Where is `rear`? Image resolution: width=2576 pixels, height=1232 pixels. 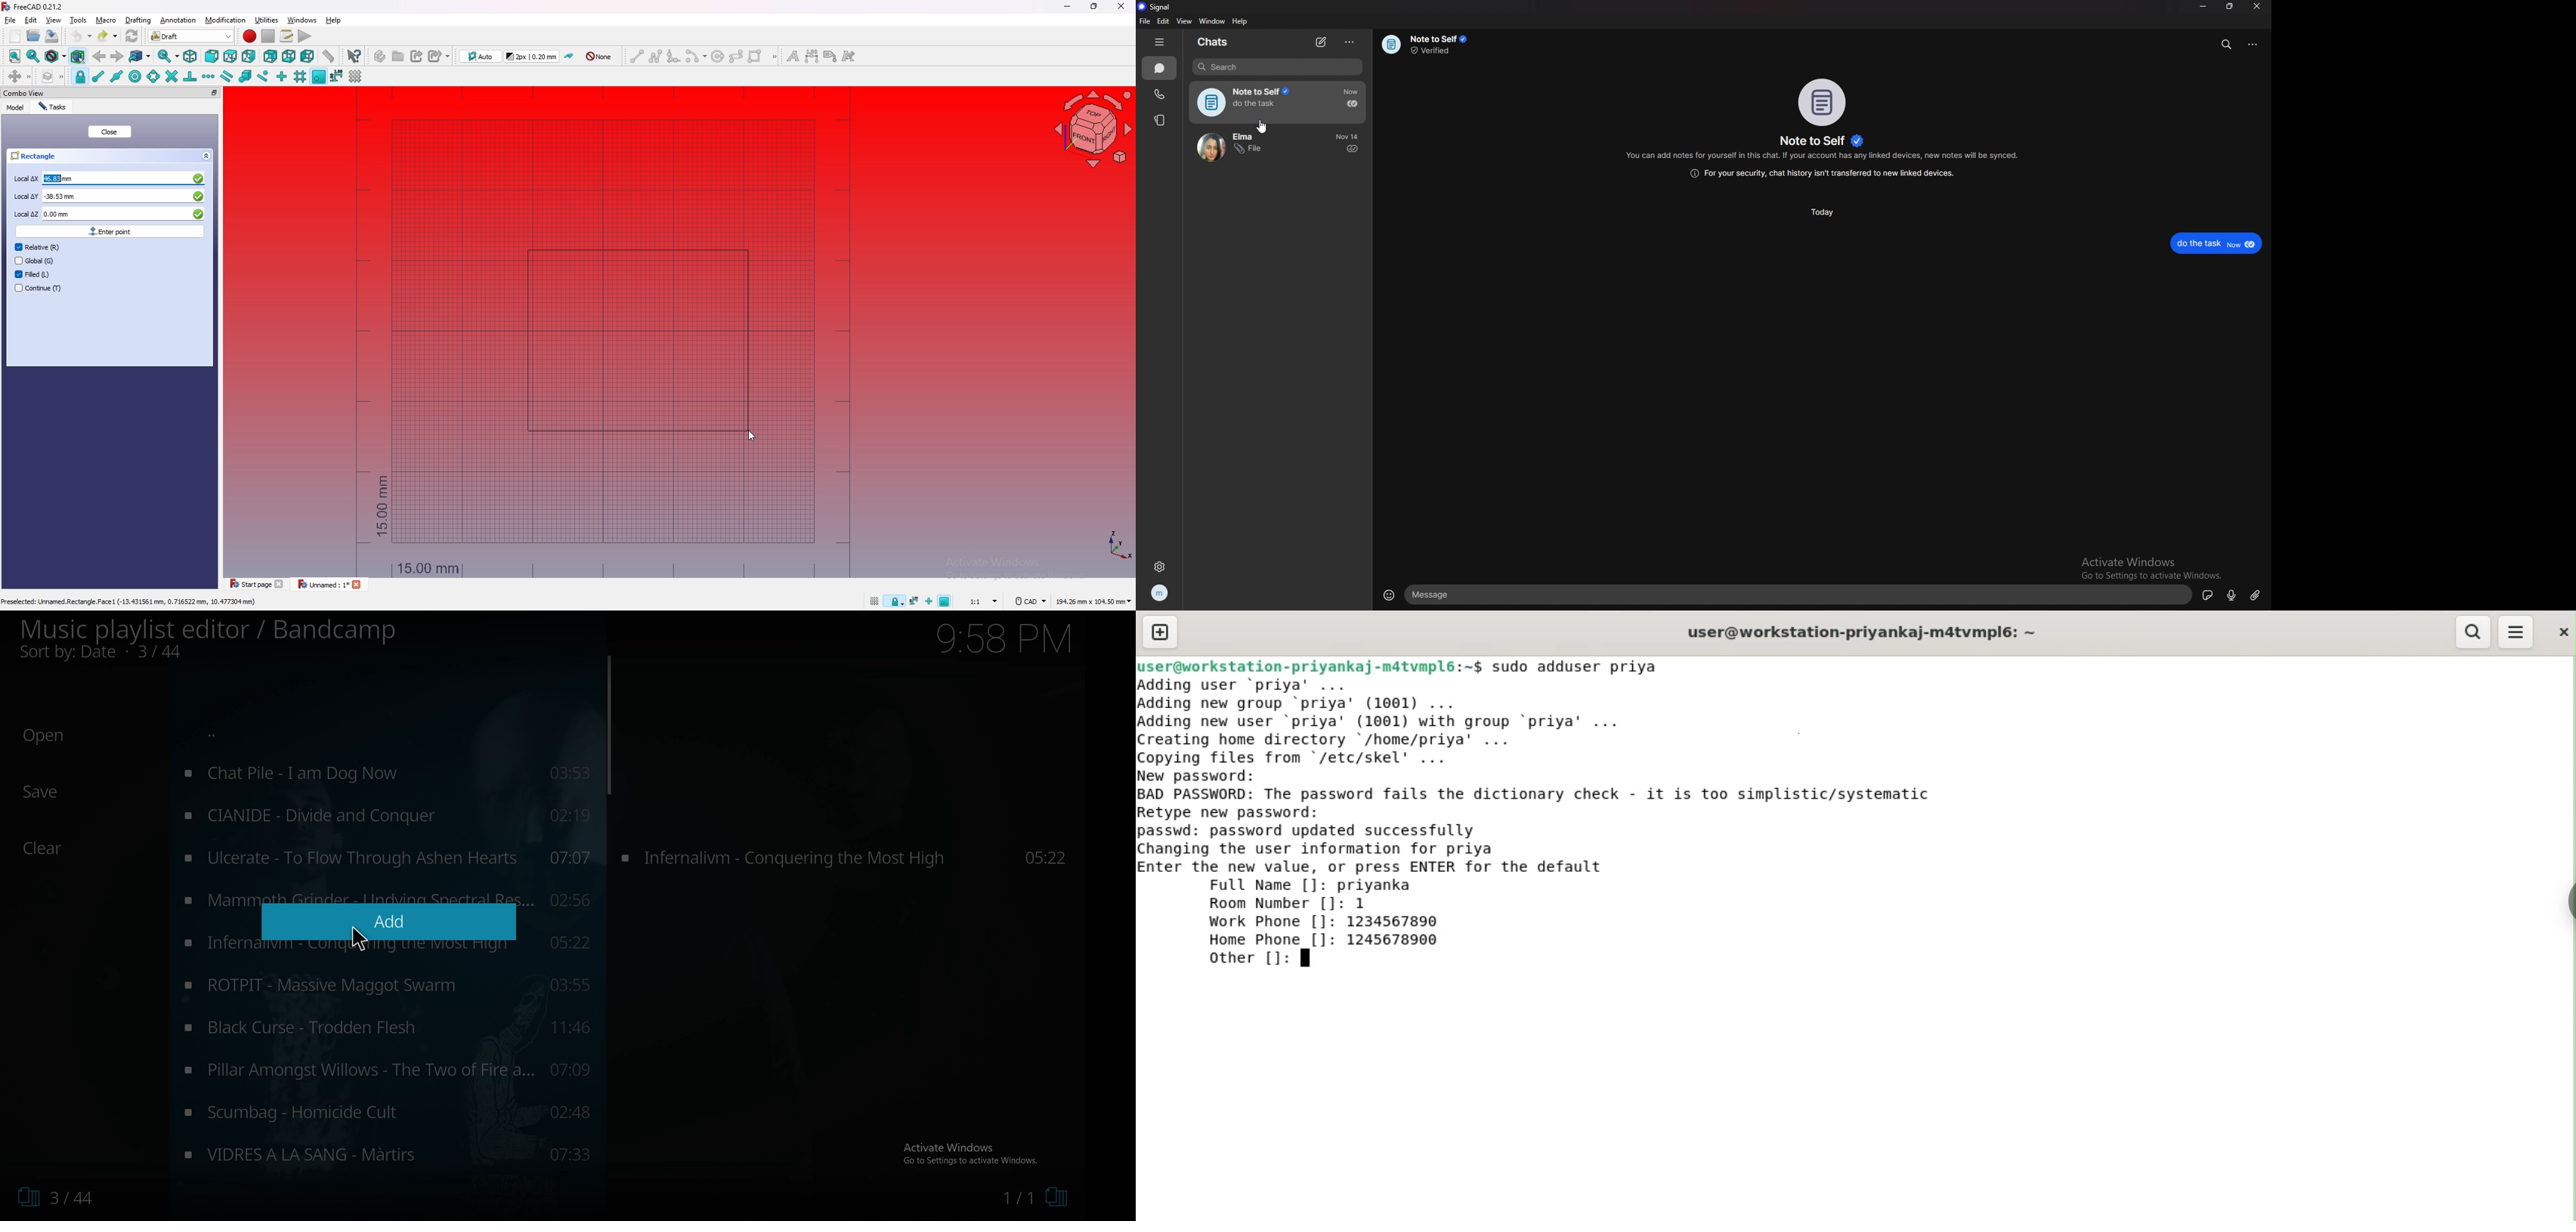
rear is located at coordinates (270, 57).